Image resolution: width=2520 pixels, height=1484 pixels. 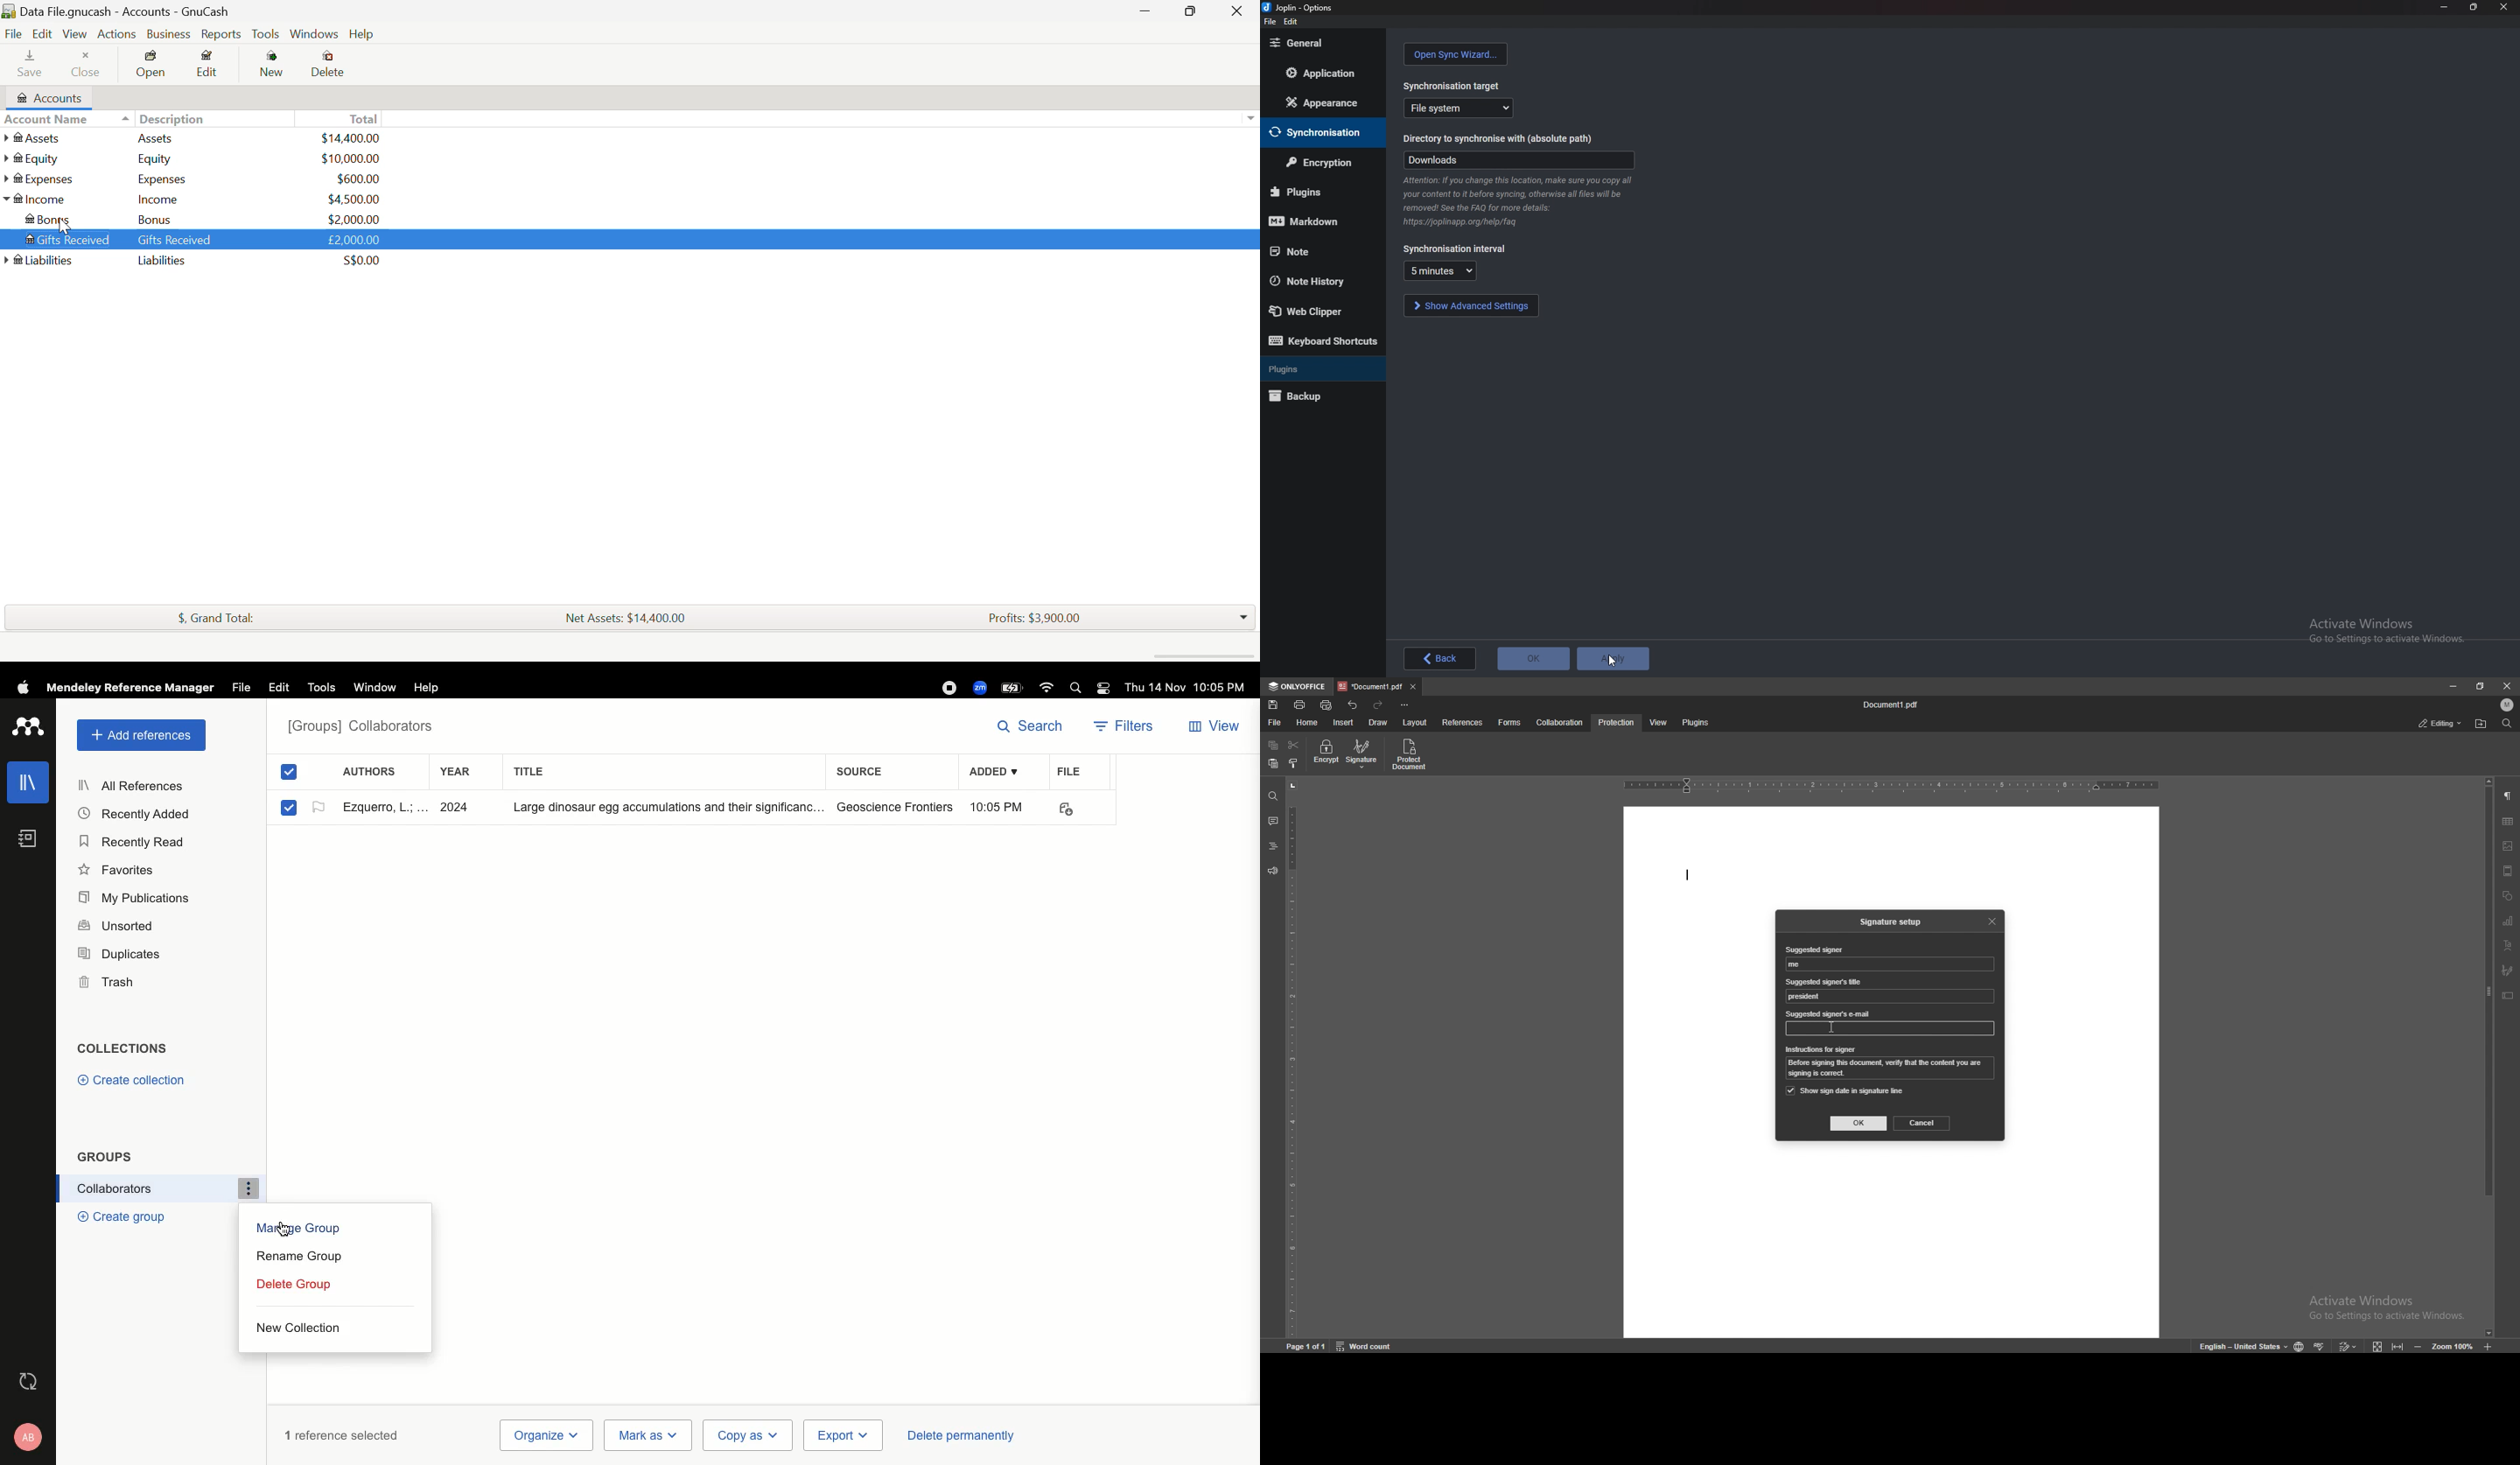 What do you see at coordinates (1323, 133) in the screenshot?
I see `Synchronization` at bounding box center [1323, 133].